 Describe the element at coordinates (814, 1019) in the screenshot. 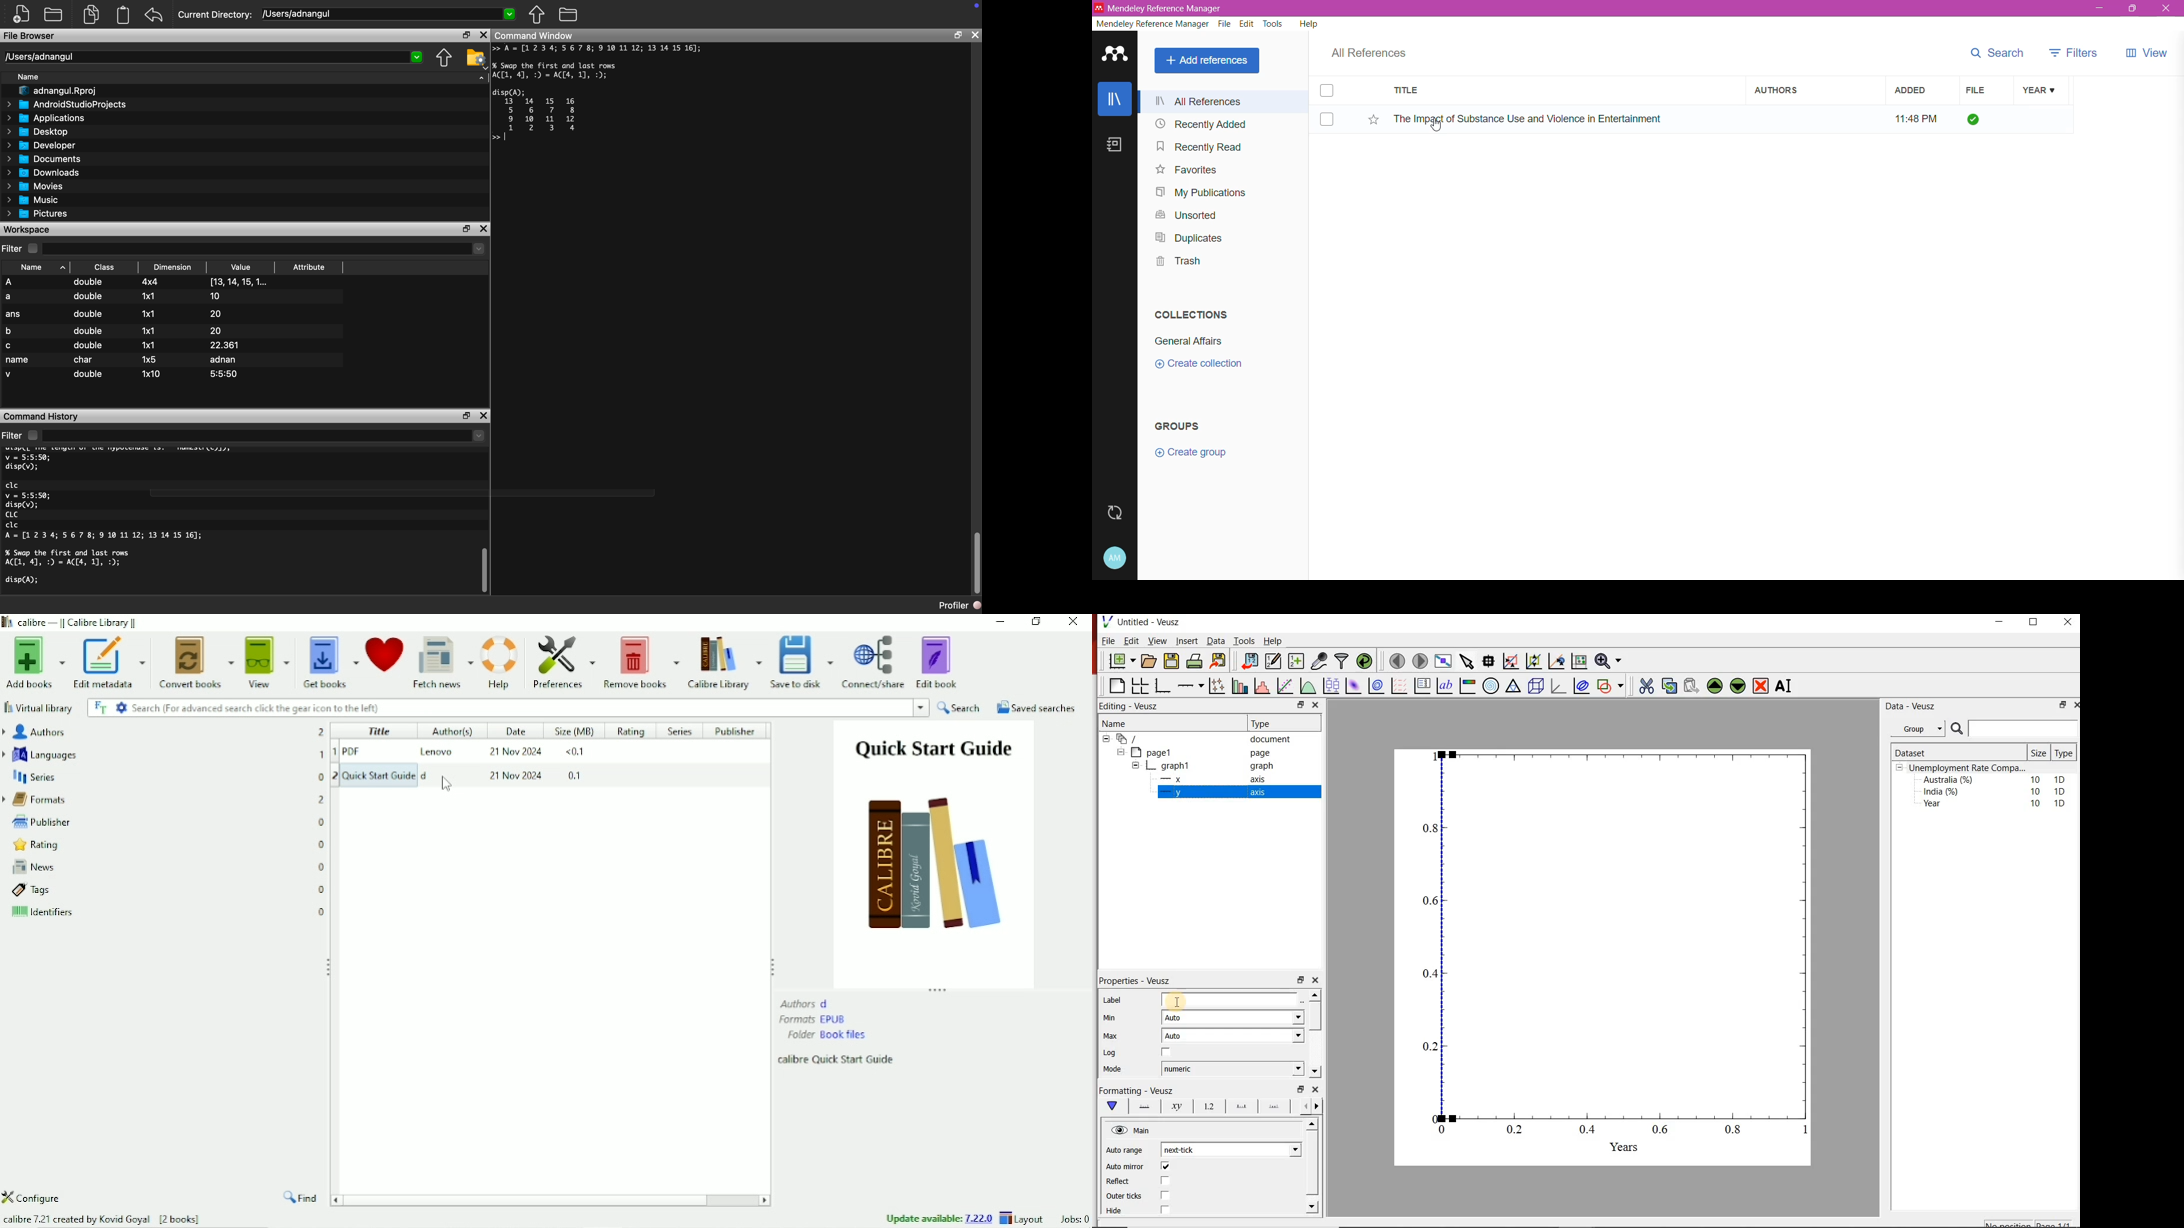

I see `Formats` at that location.